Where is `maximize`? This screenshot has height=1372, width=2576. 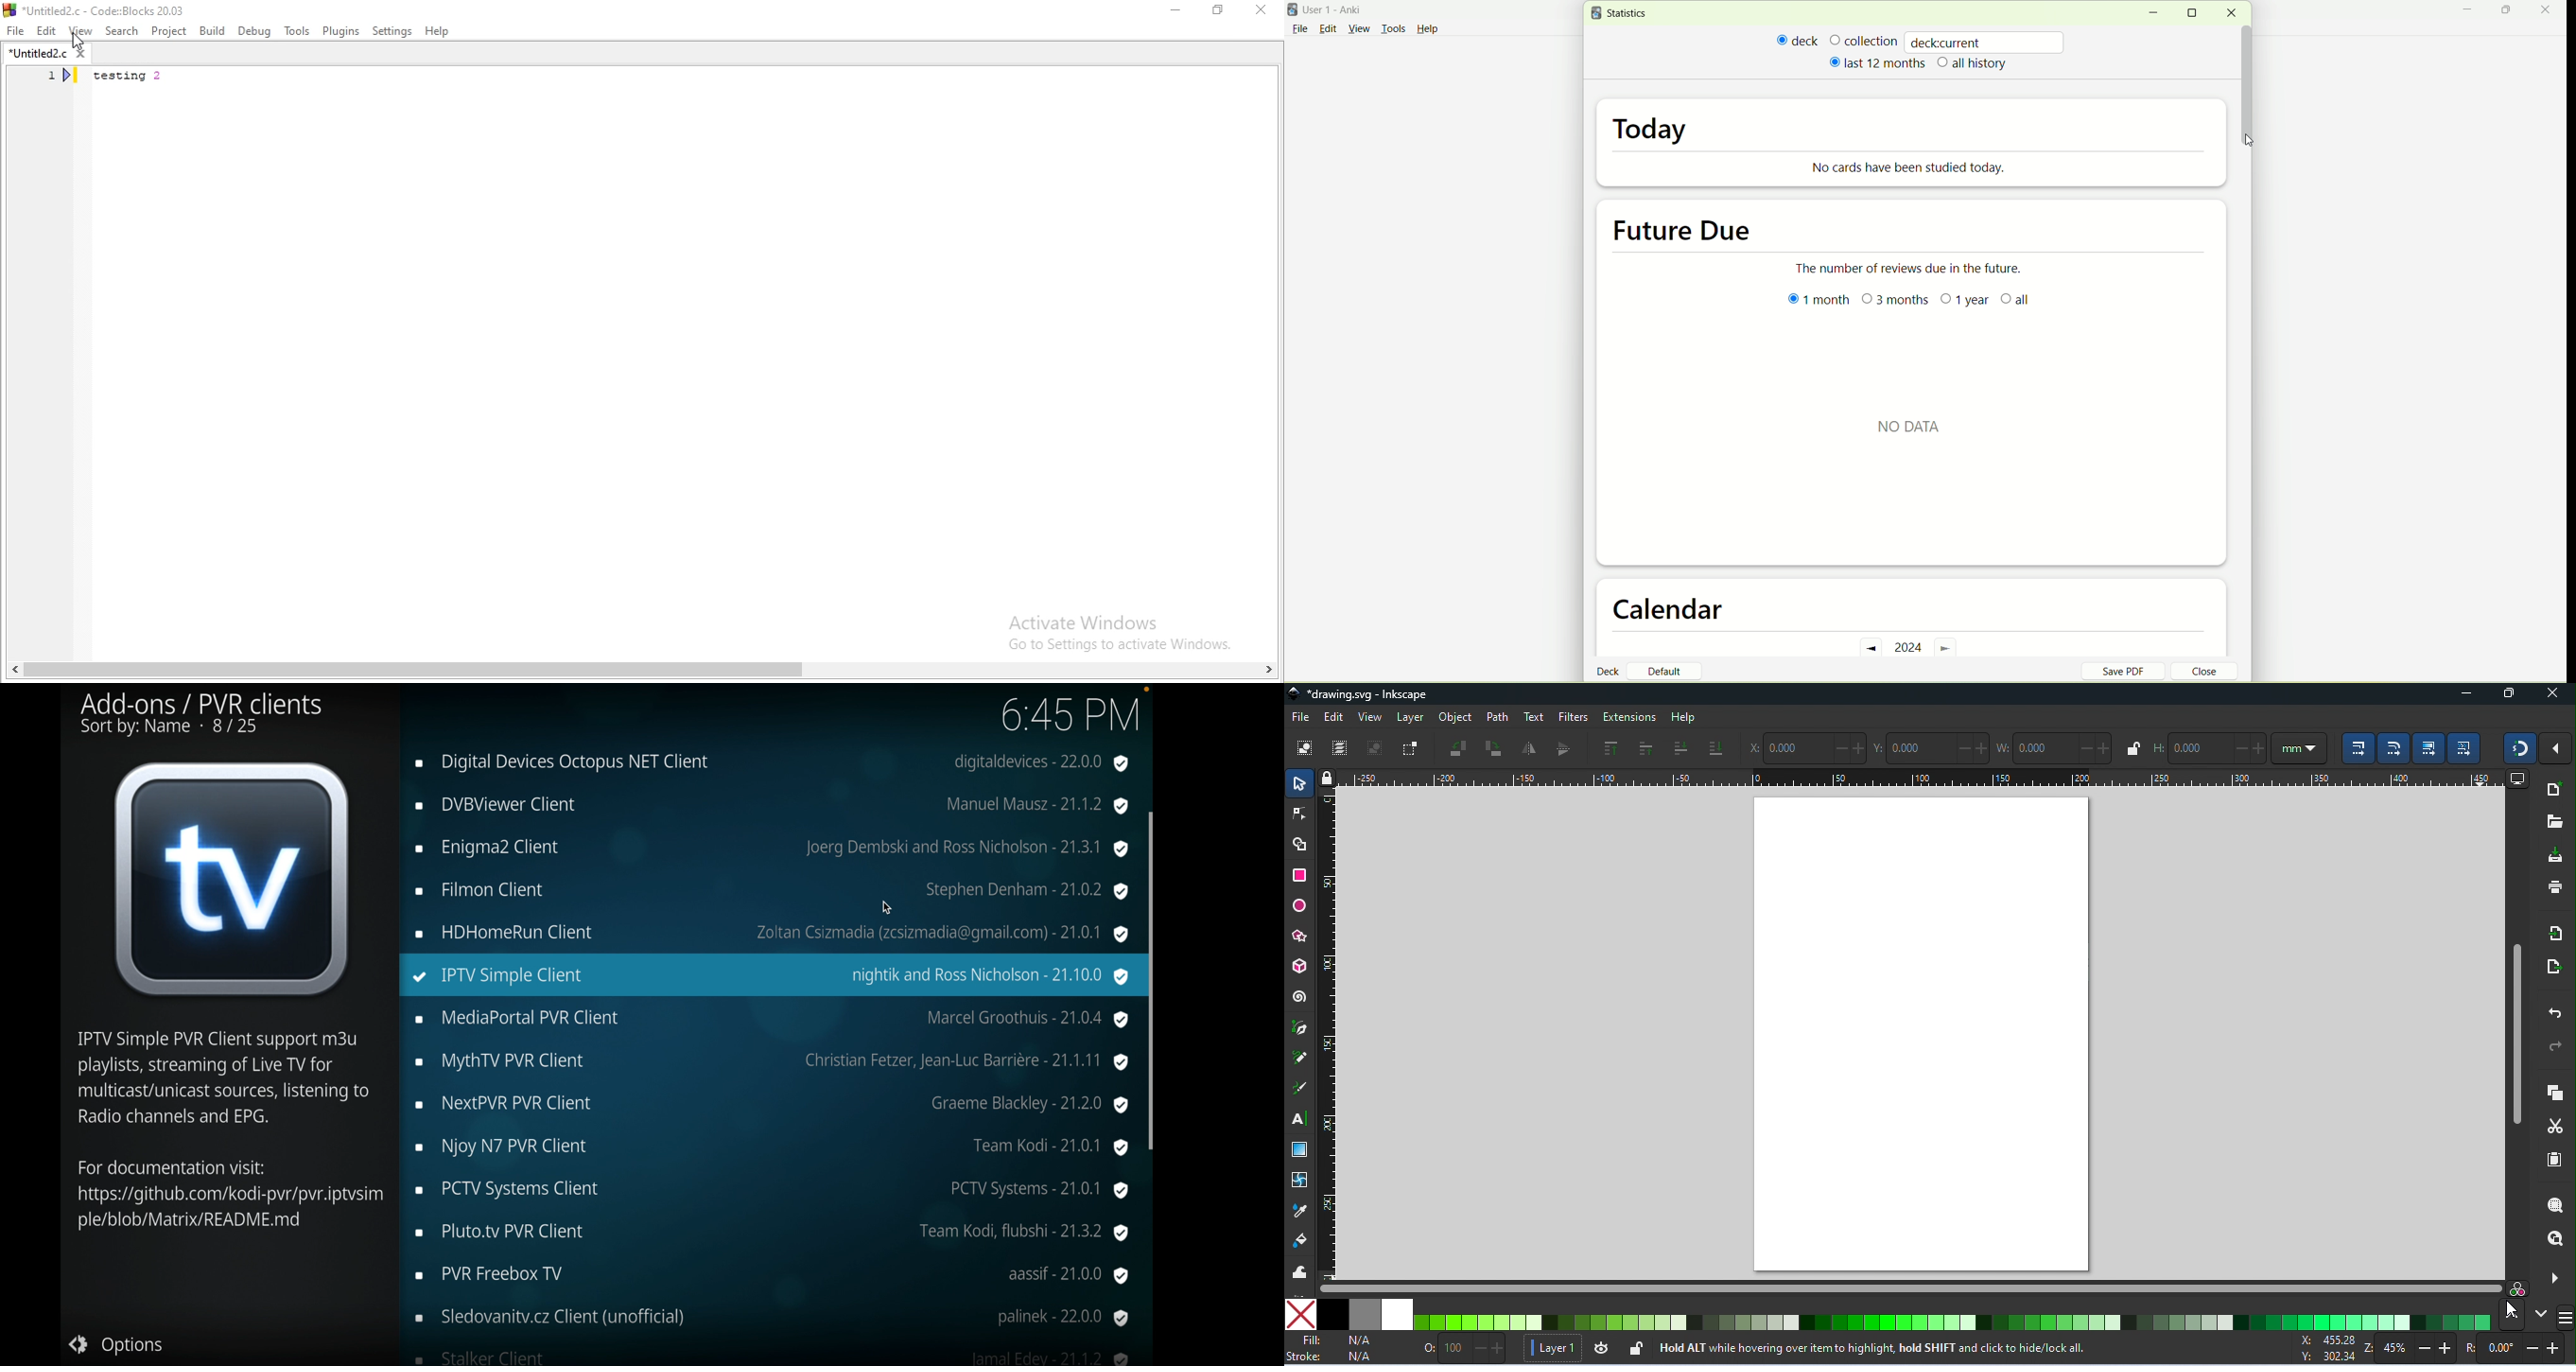
maximize is located at coordinates (2197, 13).